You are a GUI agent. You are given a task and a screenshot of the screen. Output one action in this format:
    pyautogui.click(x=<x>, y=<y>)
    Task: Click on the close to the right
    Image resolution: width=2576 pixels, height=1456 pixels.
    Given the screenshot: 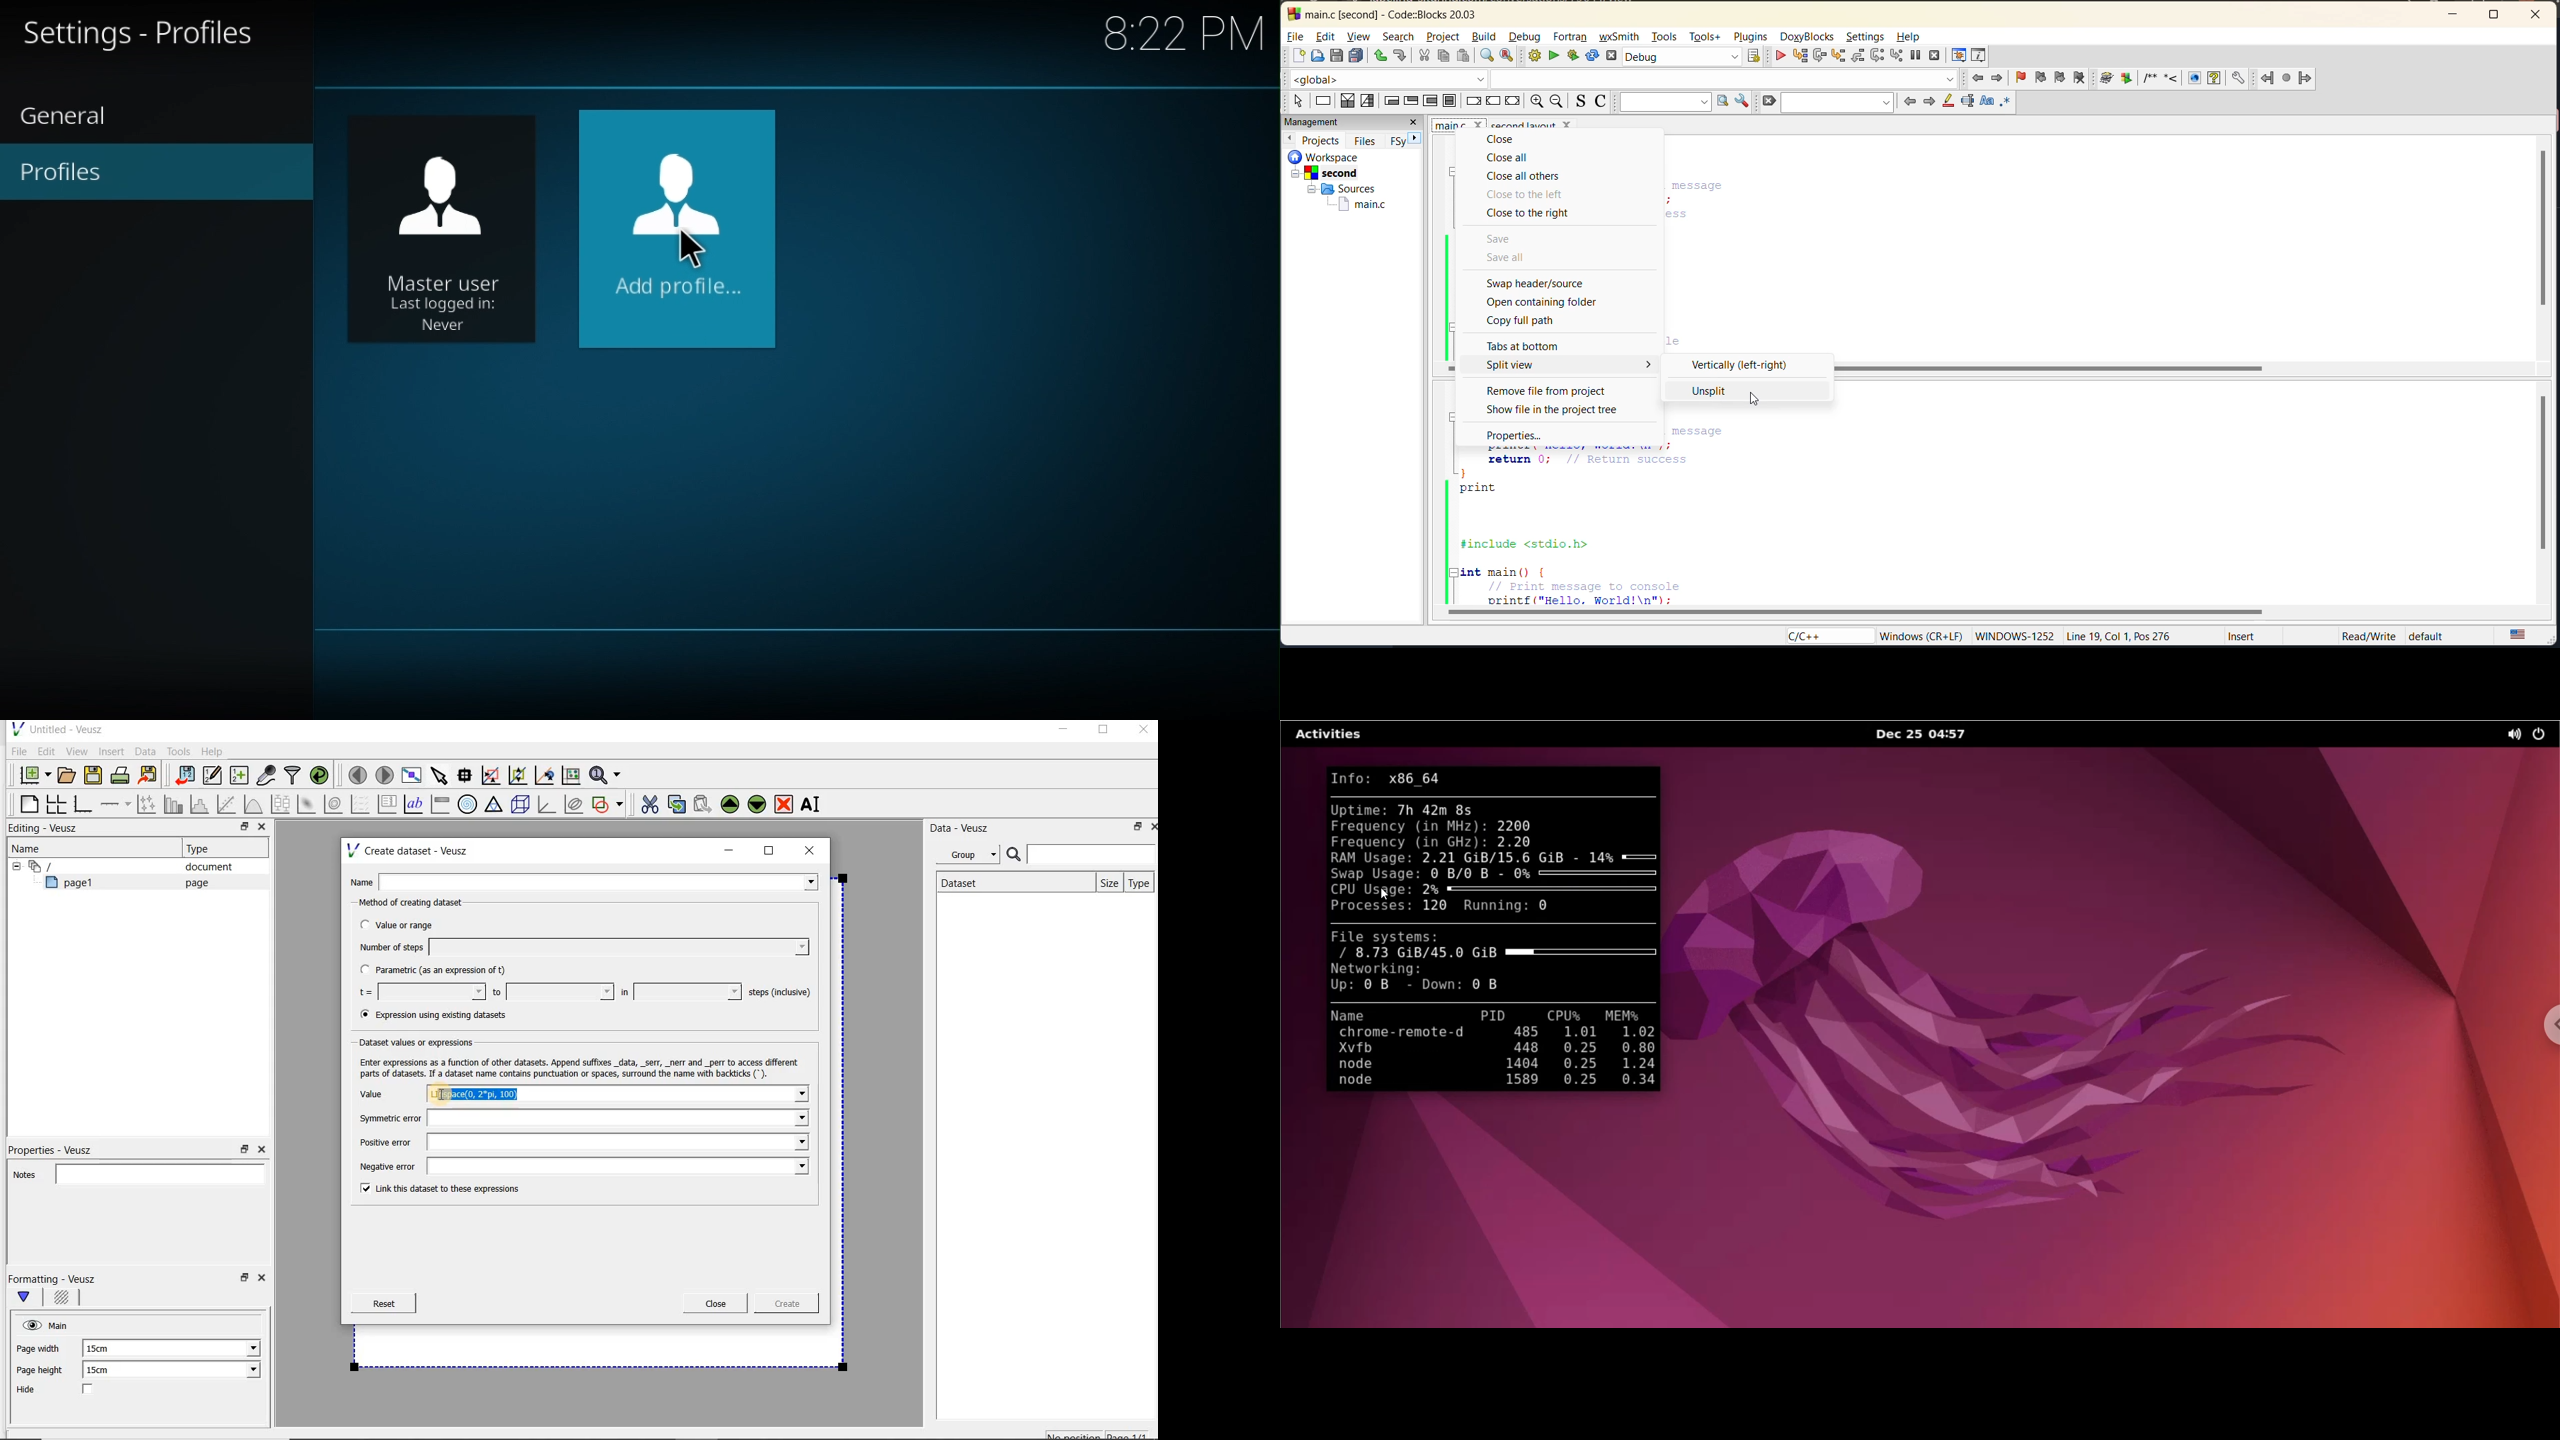 What is the action you would take?
    pyautogui.click(x=1531, y=214)
    